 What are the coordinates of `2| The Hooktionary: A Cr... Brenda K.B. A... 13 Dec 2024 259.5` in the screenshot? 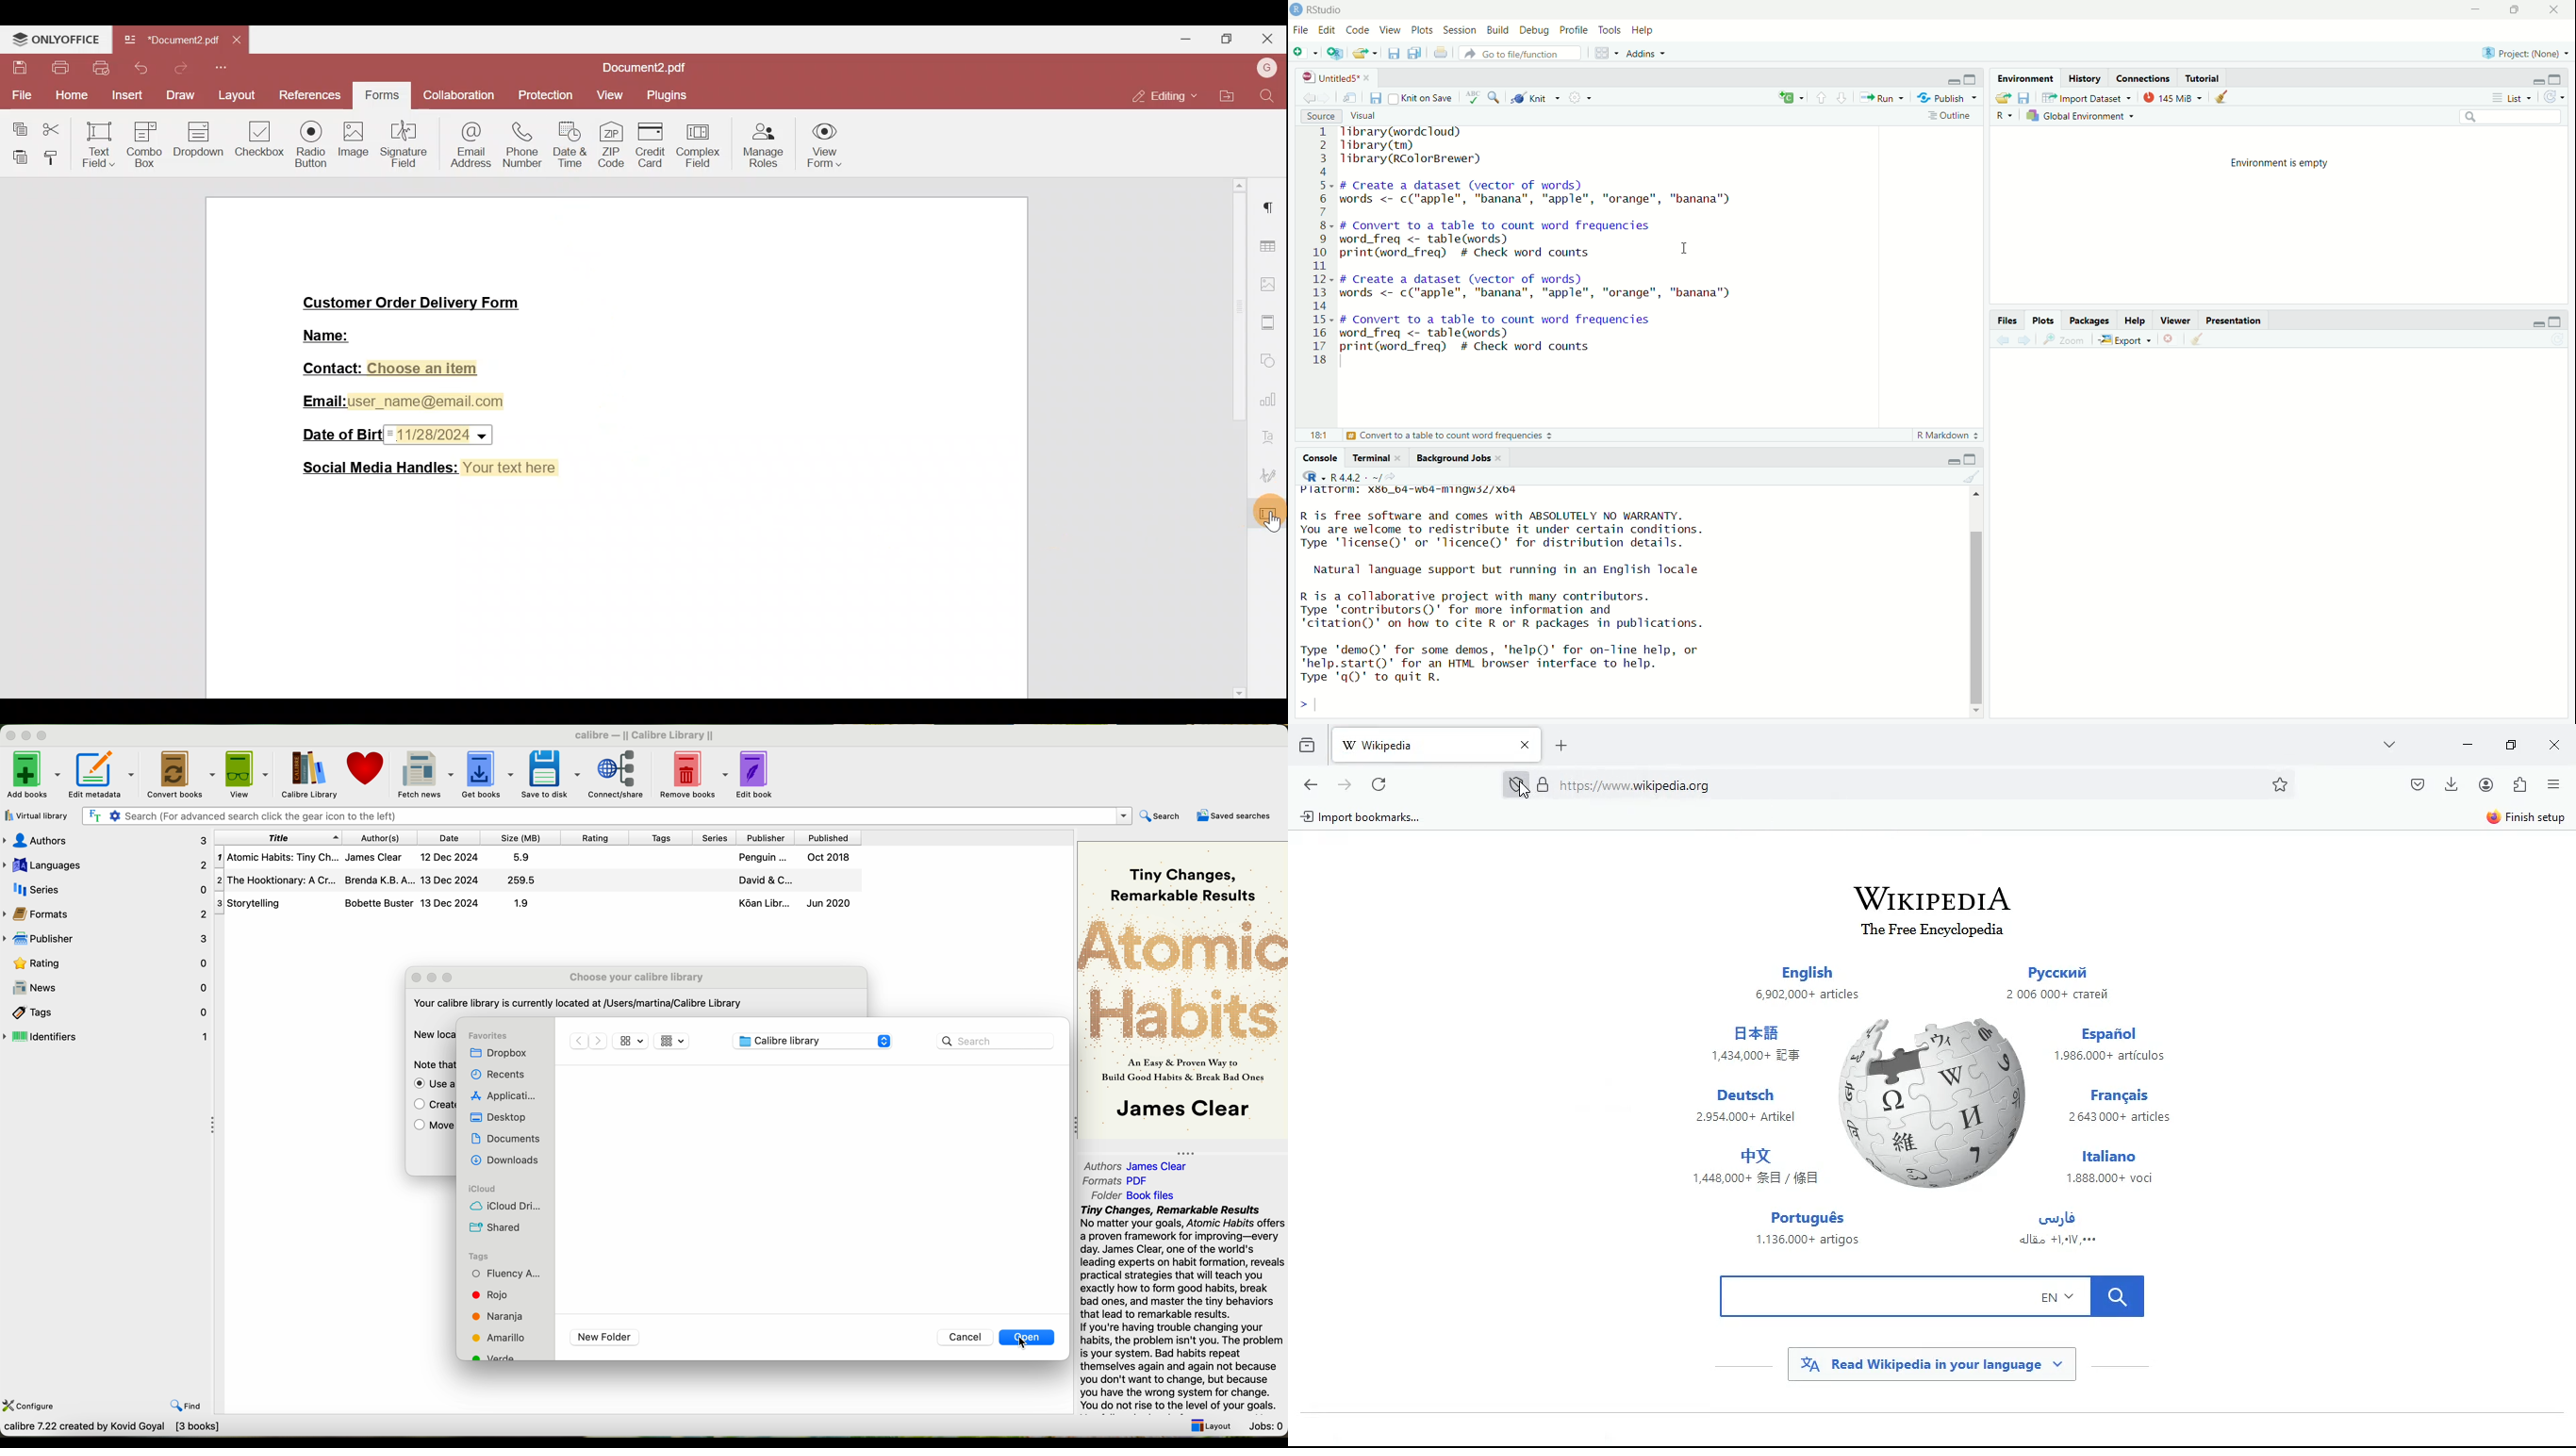 It's located at (384, 880).